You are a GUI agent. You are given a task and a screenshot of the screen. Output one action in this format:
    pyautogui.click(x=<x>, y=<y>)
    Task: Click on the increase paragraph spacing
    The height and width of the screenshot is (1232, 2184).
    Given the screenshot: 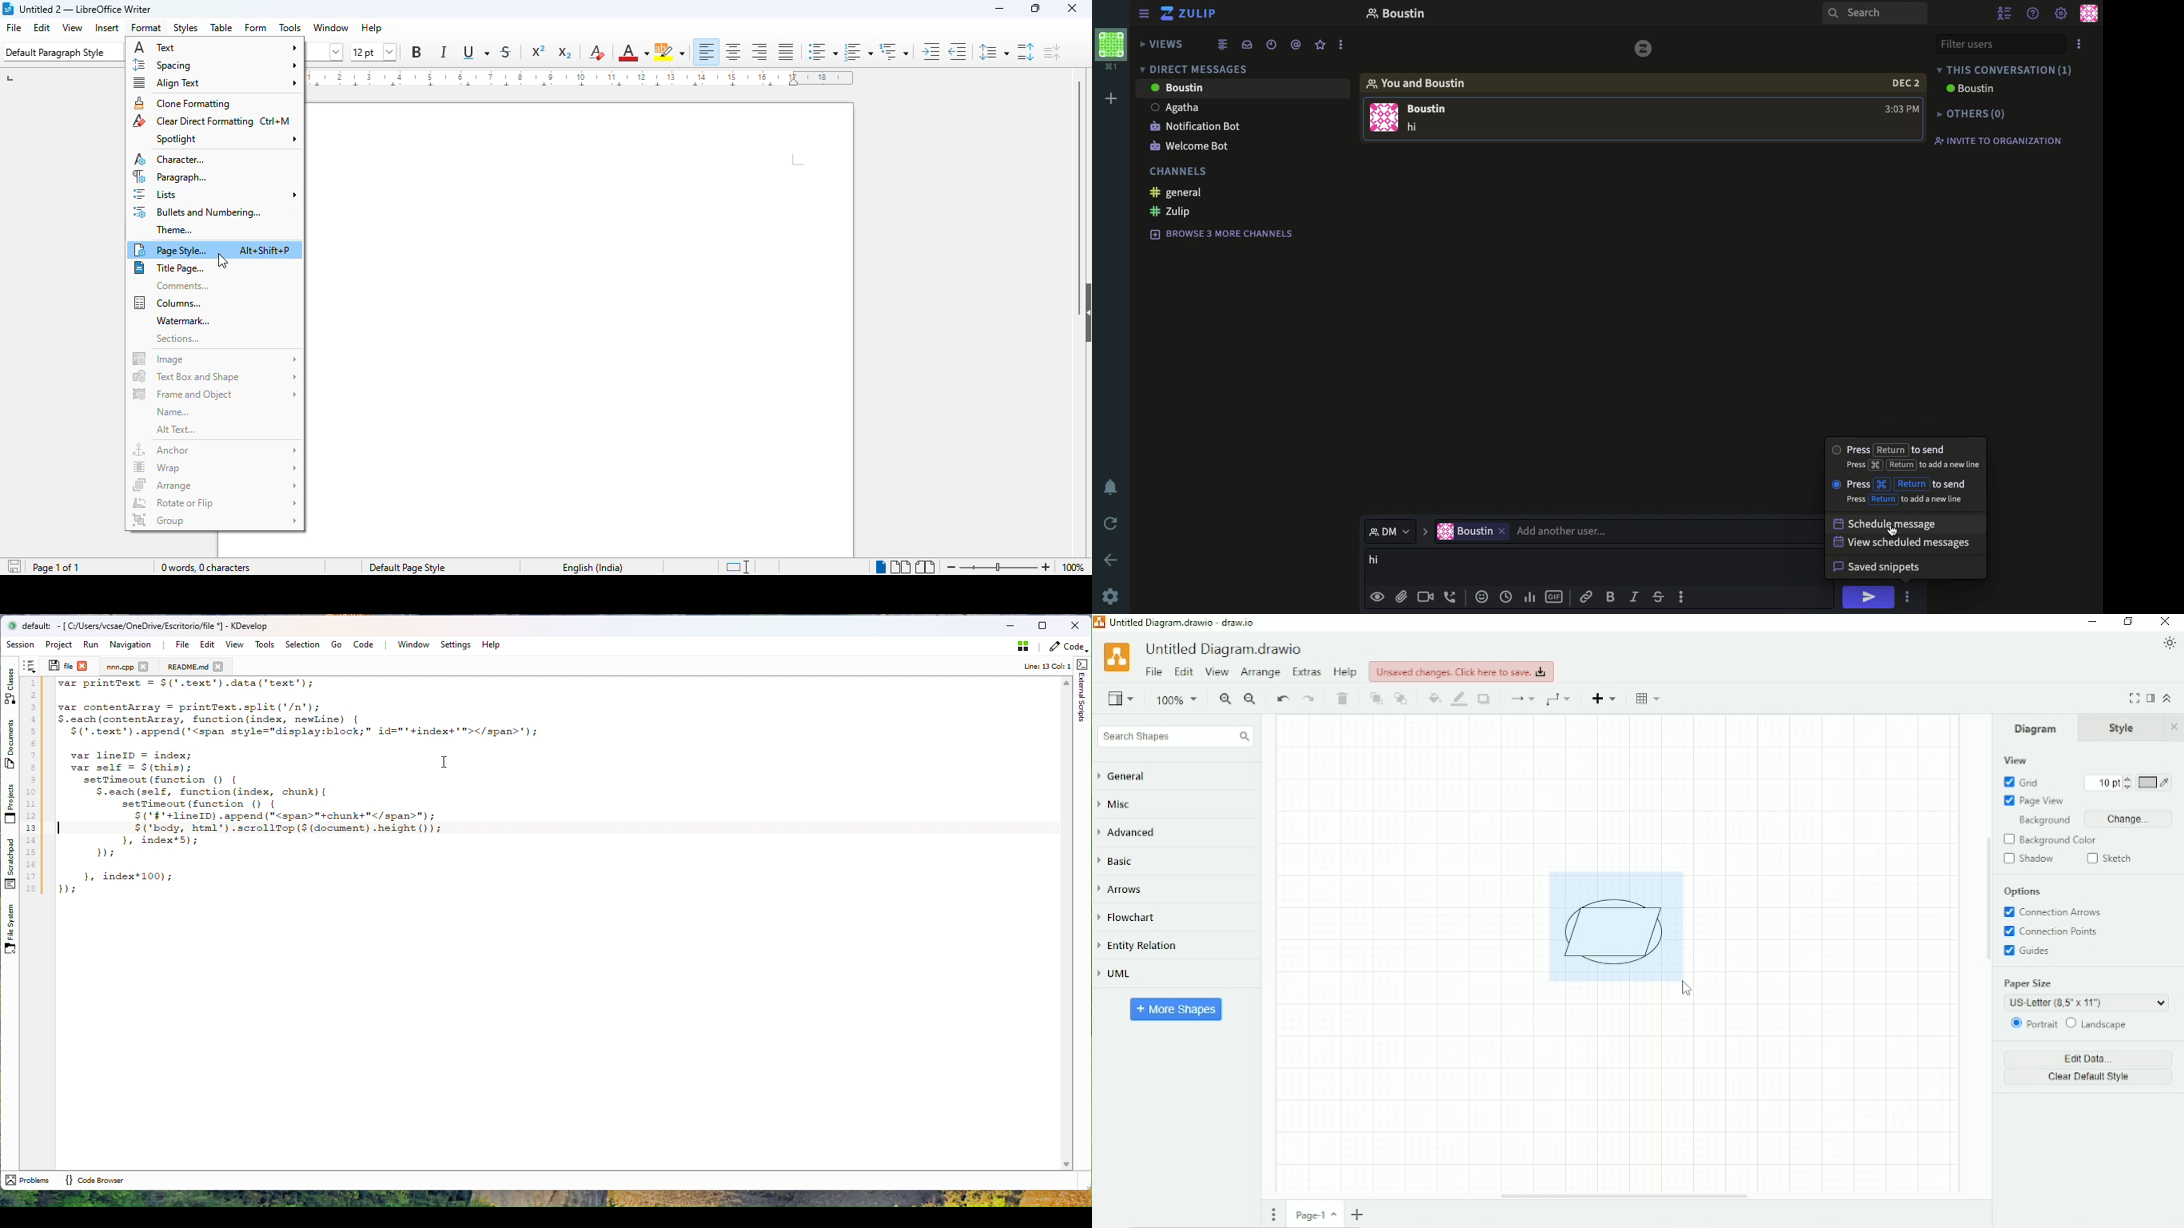 What is the action you would take?
    pyautogui.click(x=1026, y=52)
    